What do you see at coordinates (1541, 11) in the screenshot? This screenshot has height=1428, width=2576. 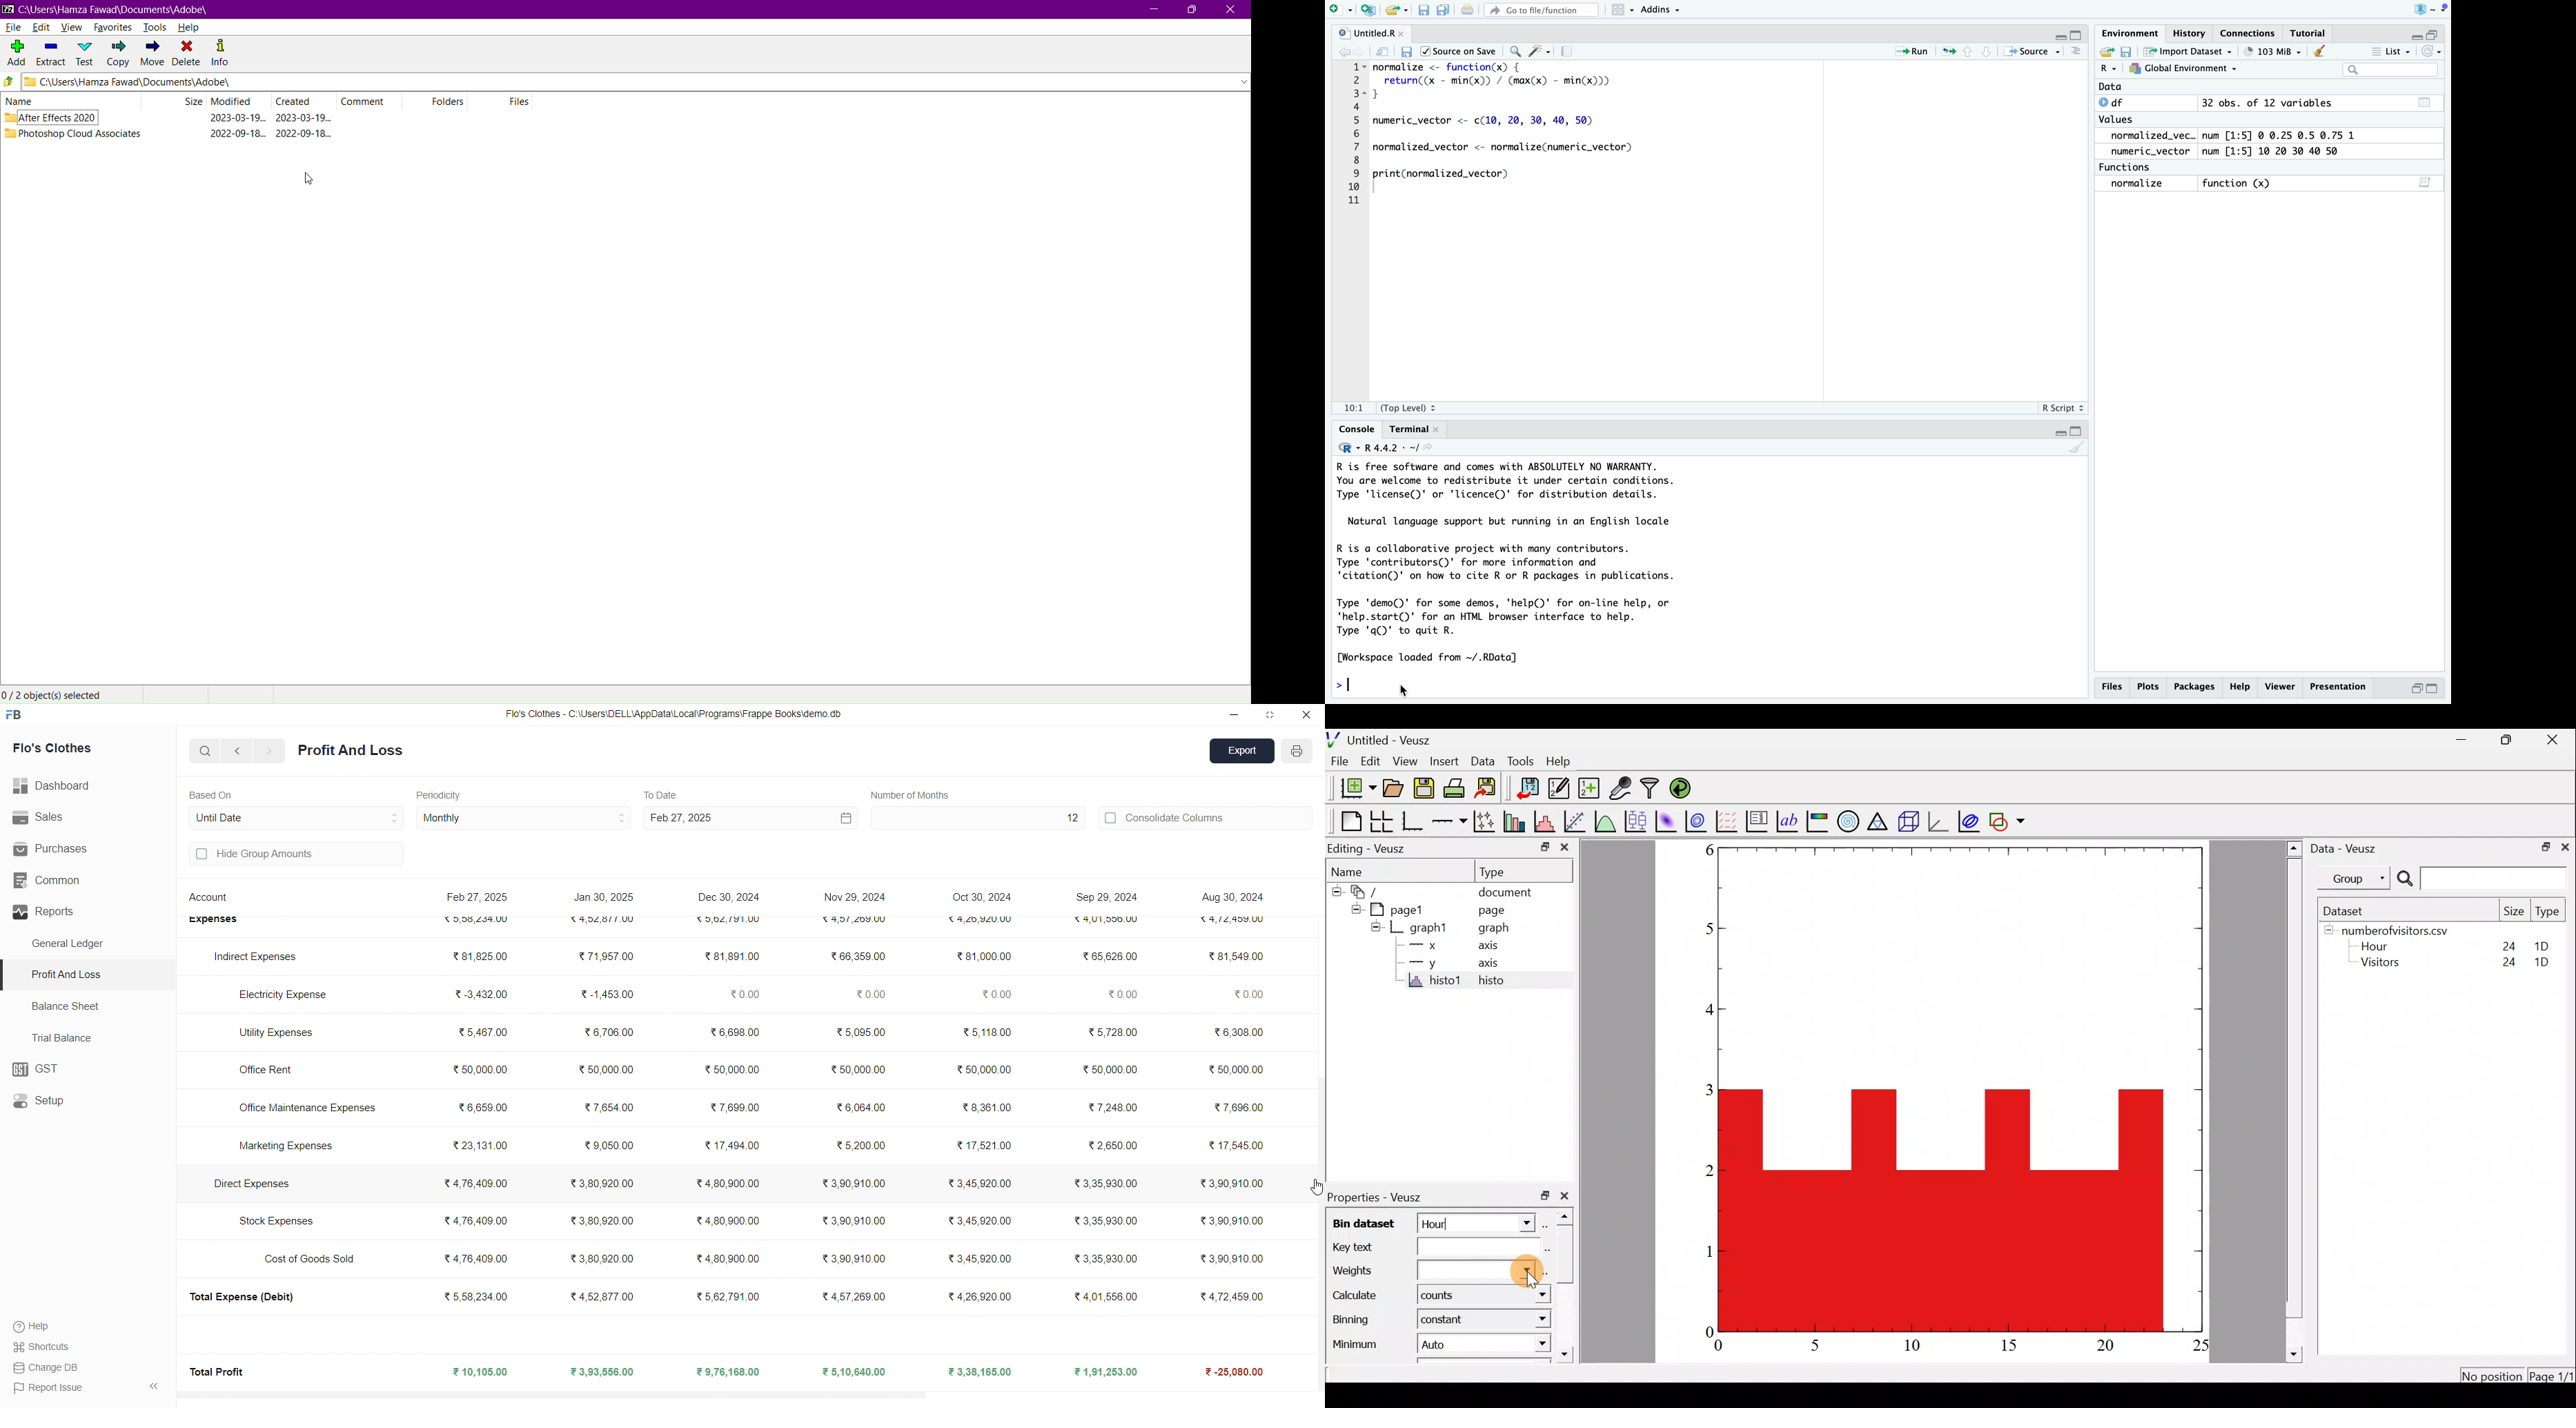 I see `Go to file/function` at bounding box center [1541, 11].